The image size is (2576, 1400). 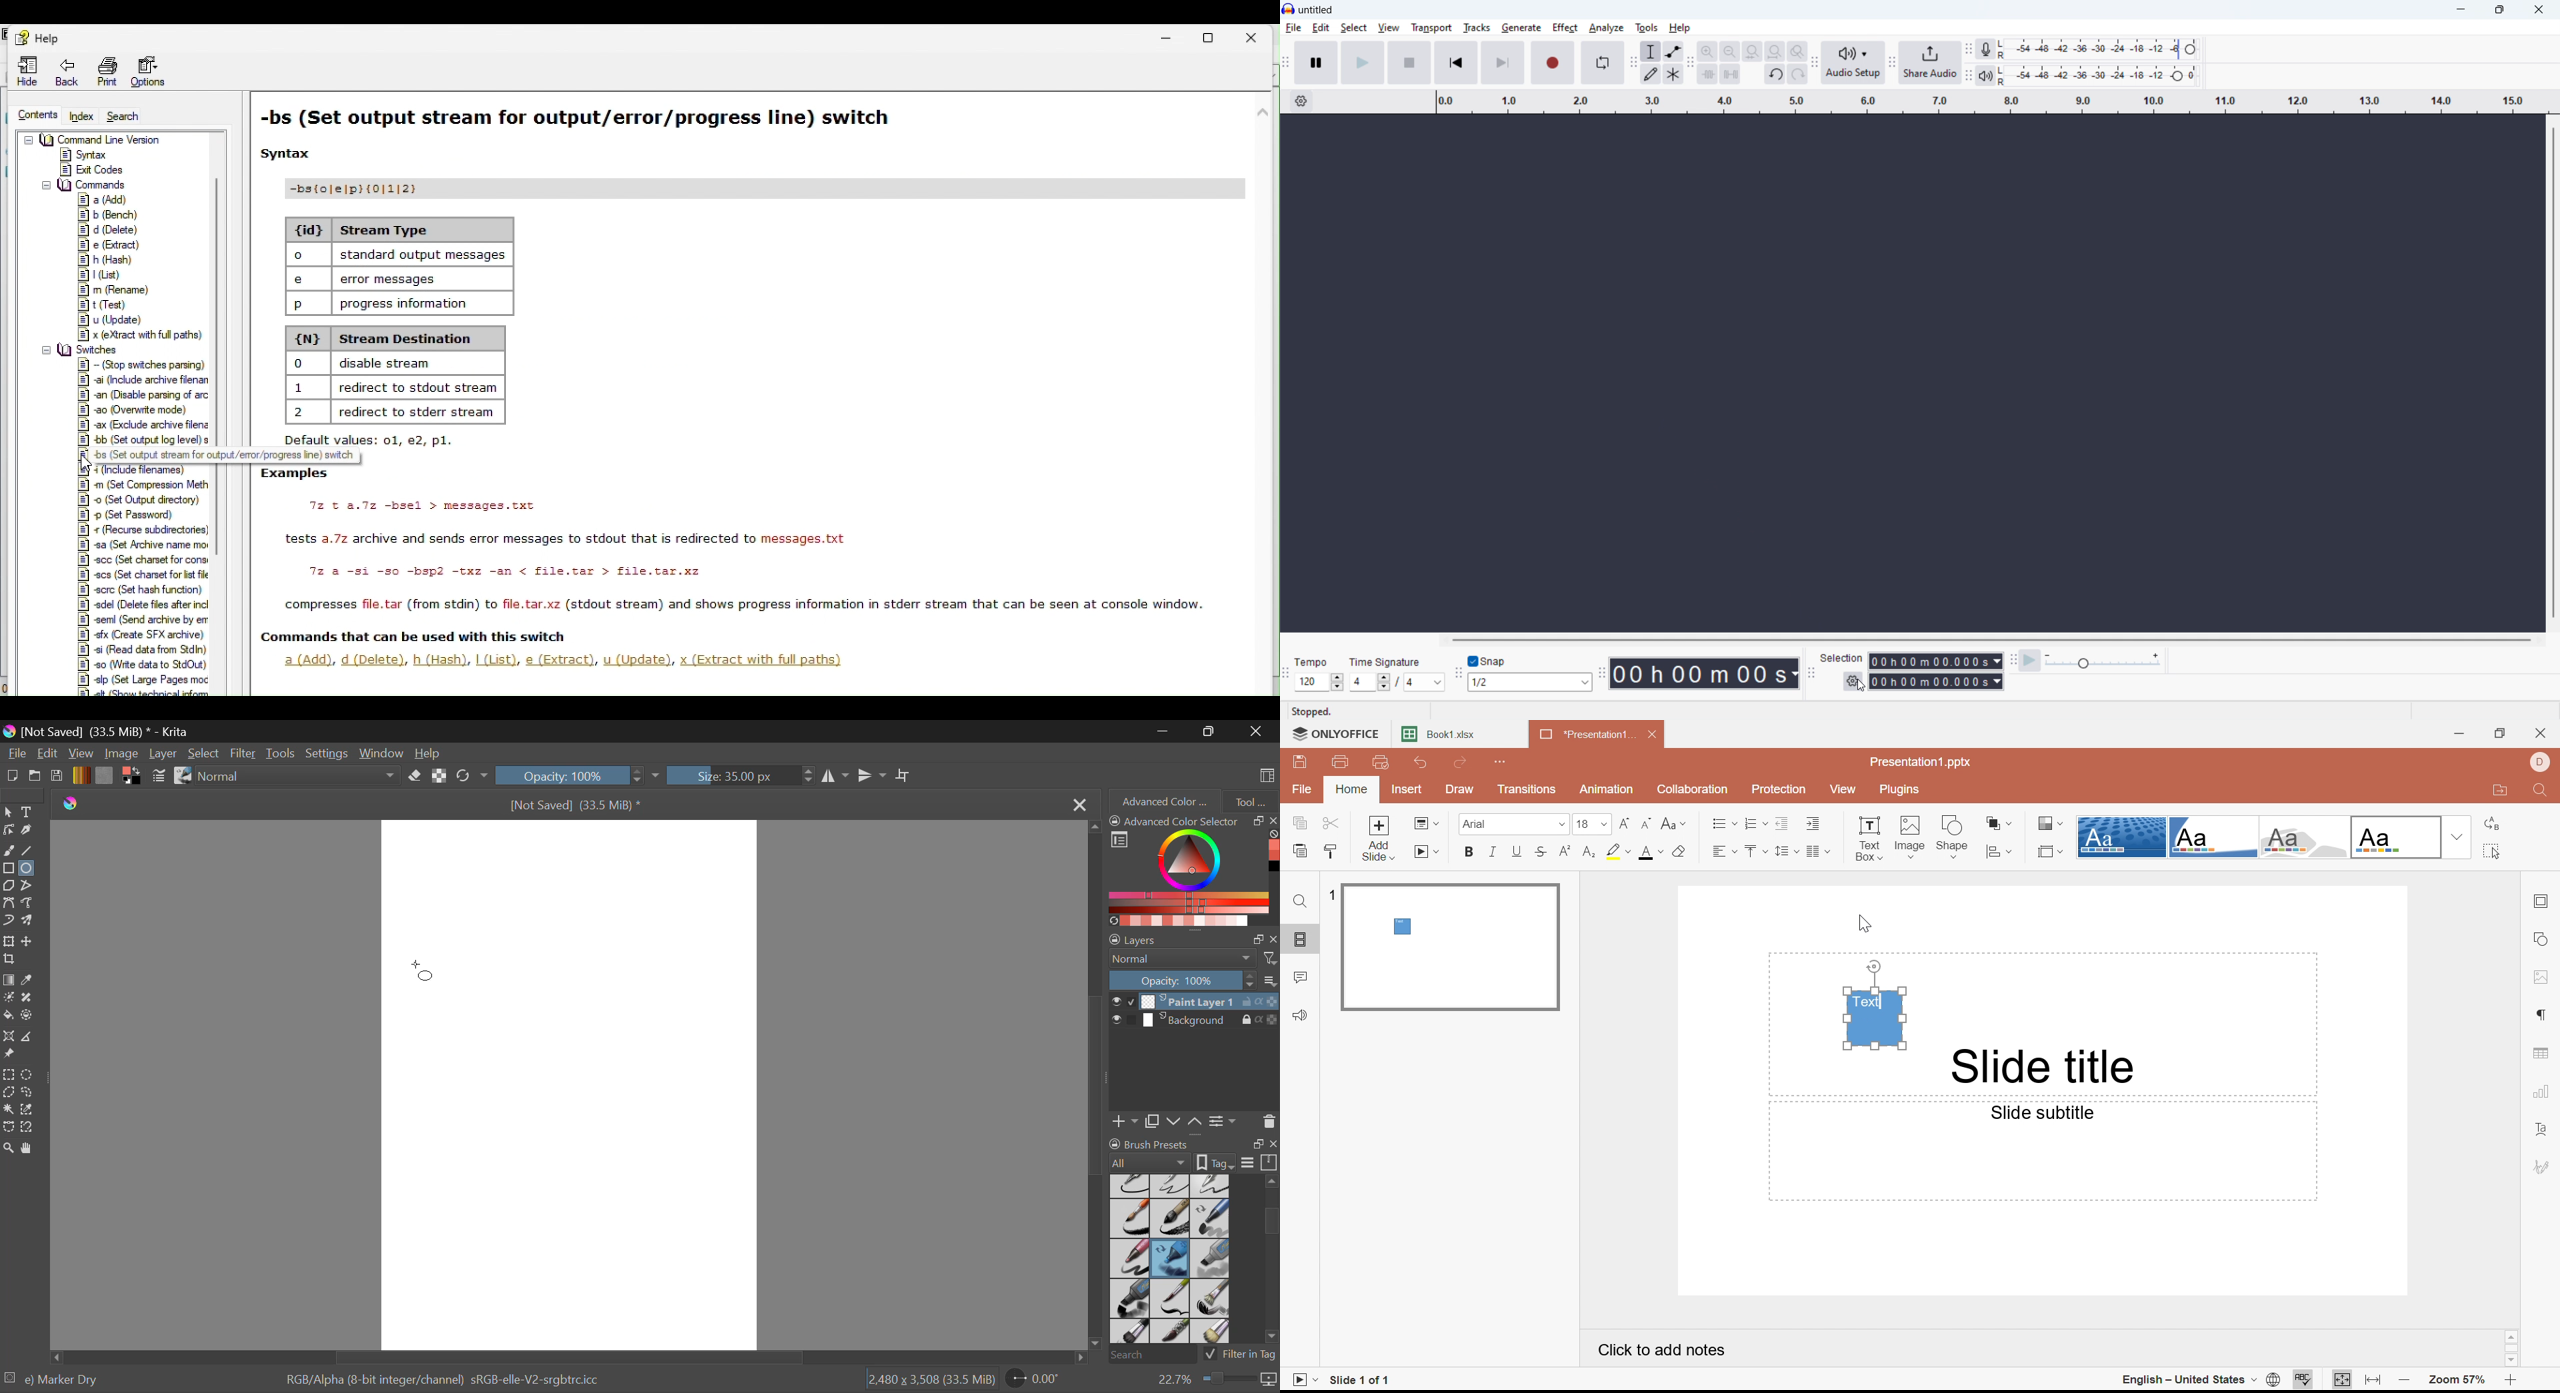 What do you see at coordinates (1929, 63) in the screenshot?
I see `share audio` at bounding box center [1929, 63].